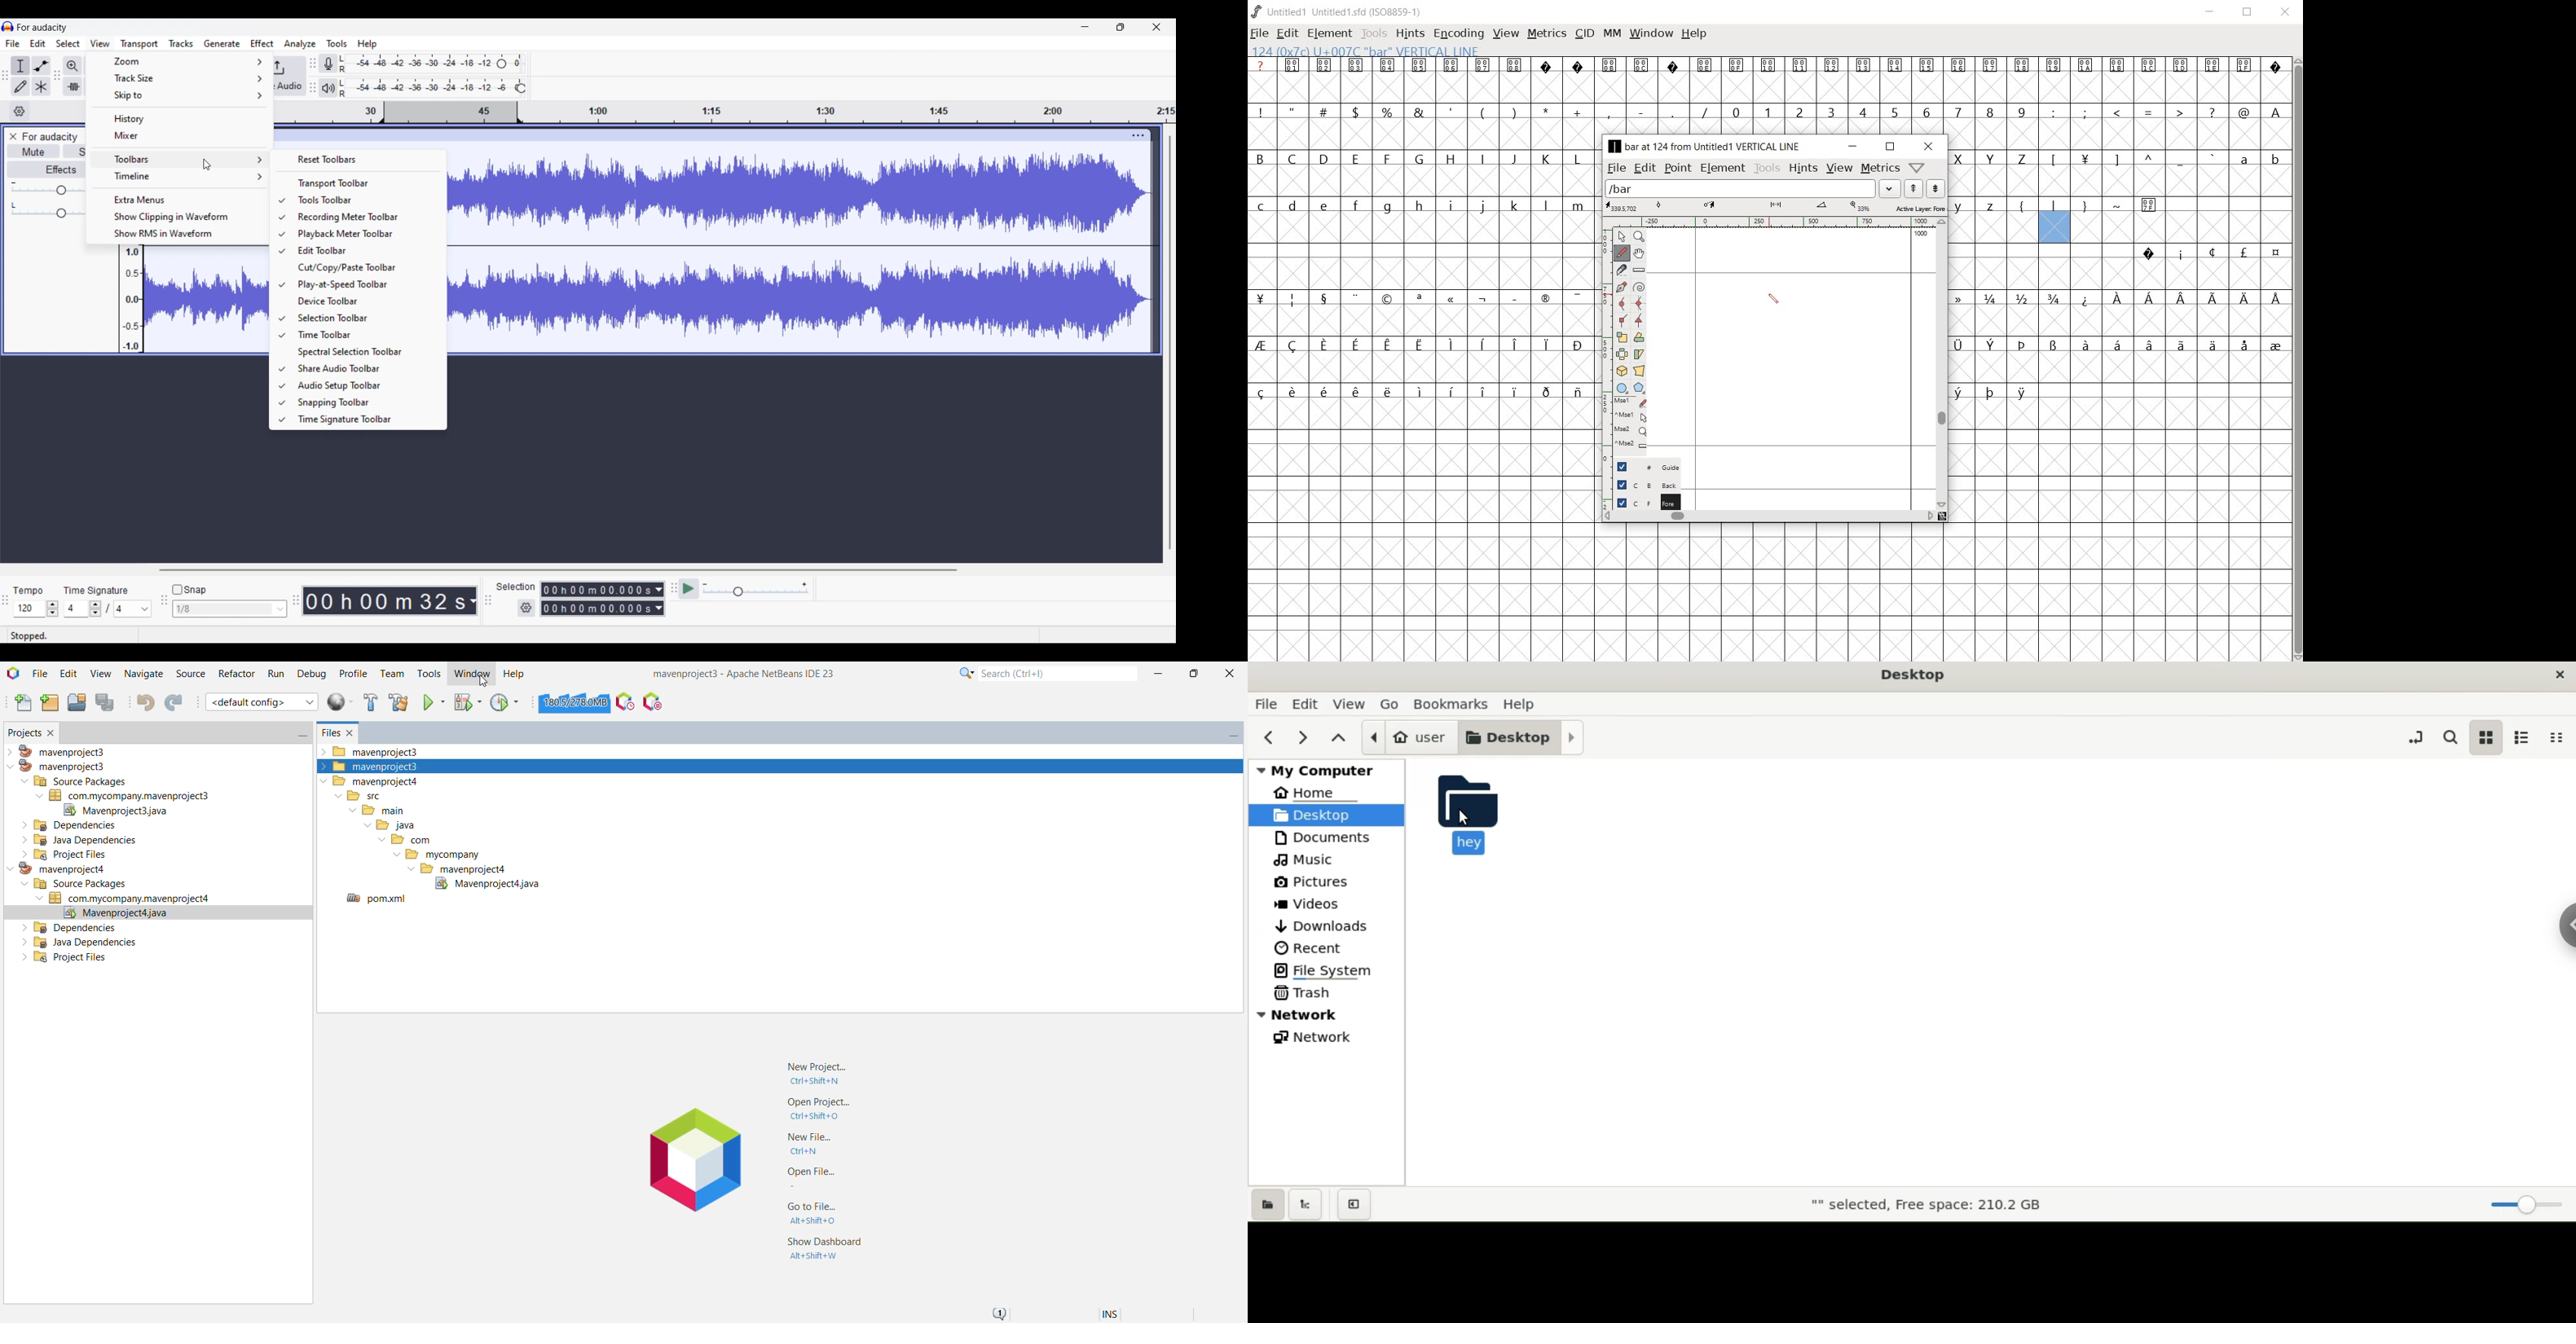 This screenshot has height=1344, width=2576. Describe the element at coordinates (417, 64) in the screenshot. I see `Recording level` at that location.